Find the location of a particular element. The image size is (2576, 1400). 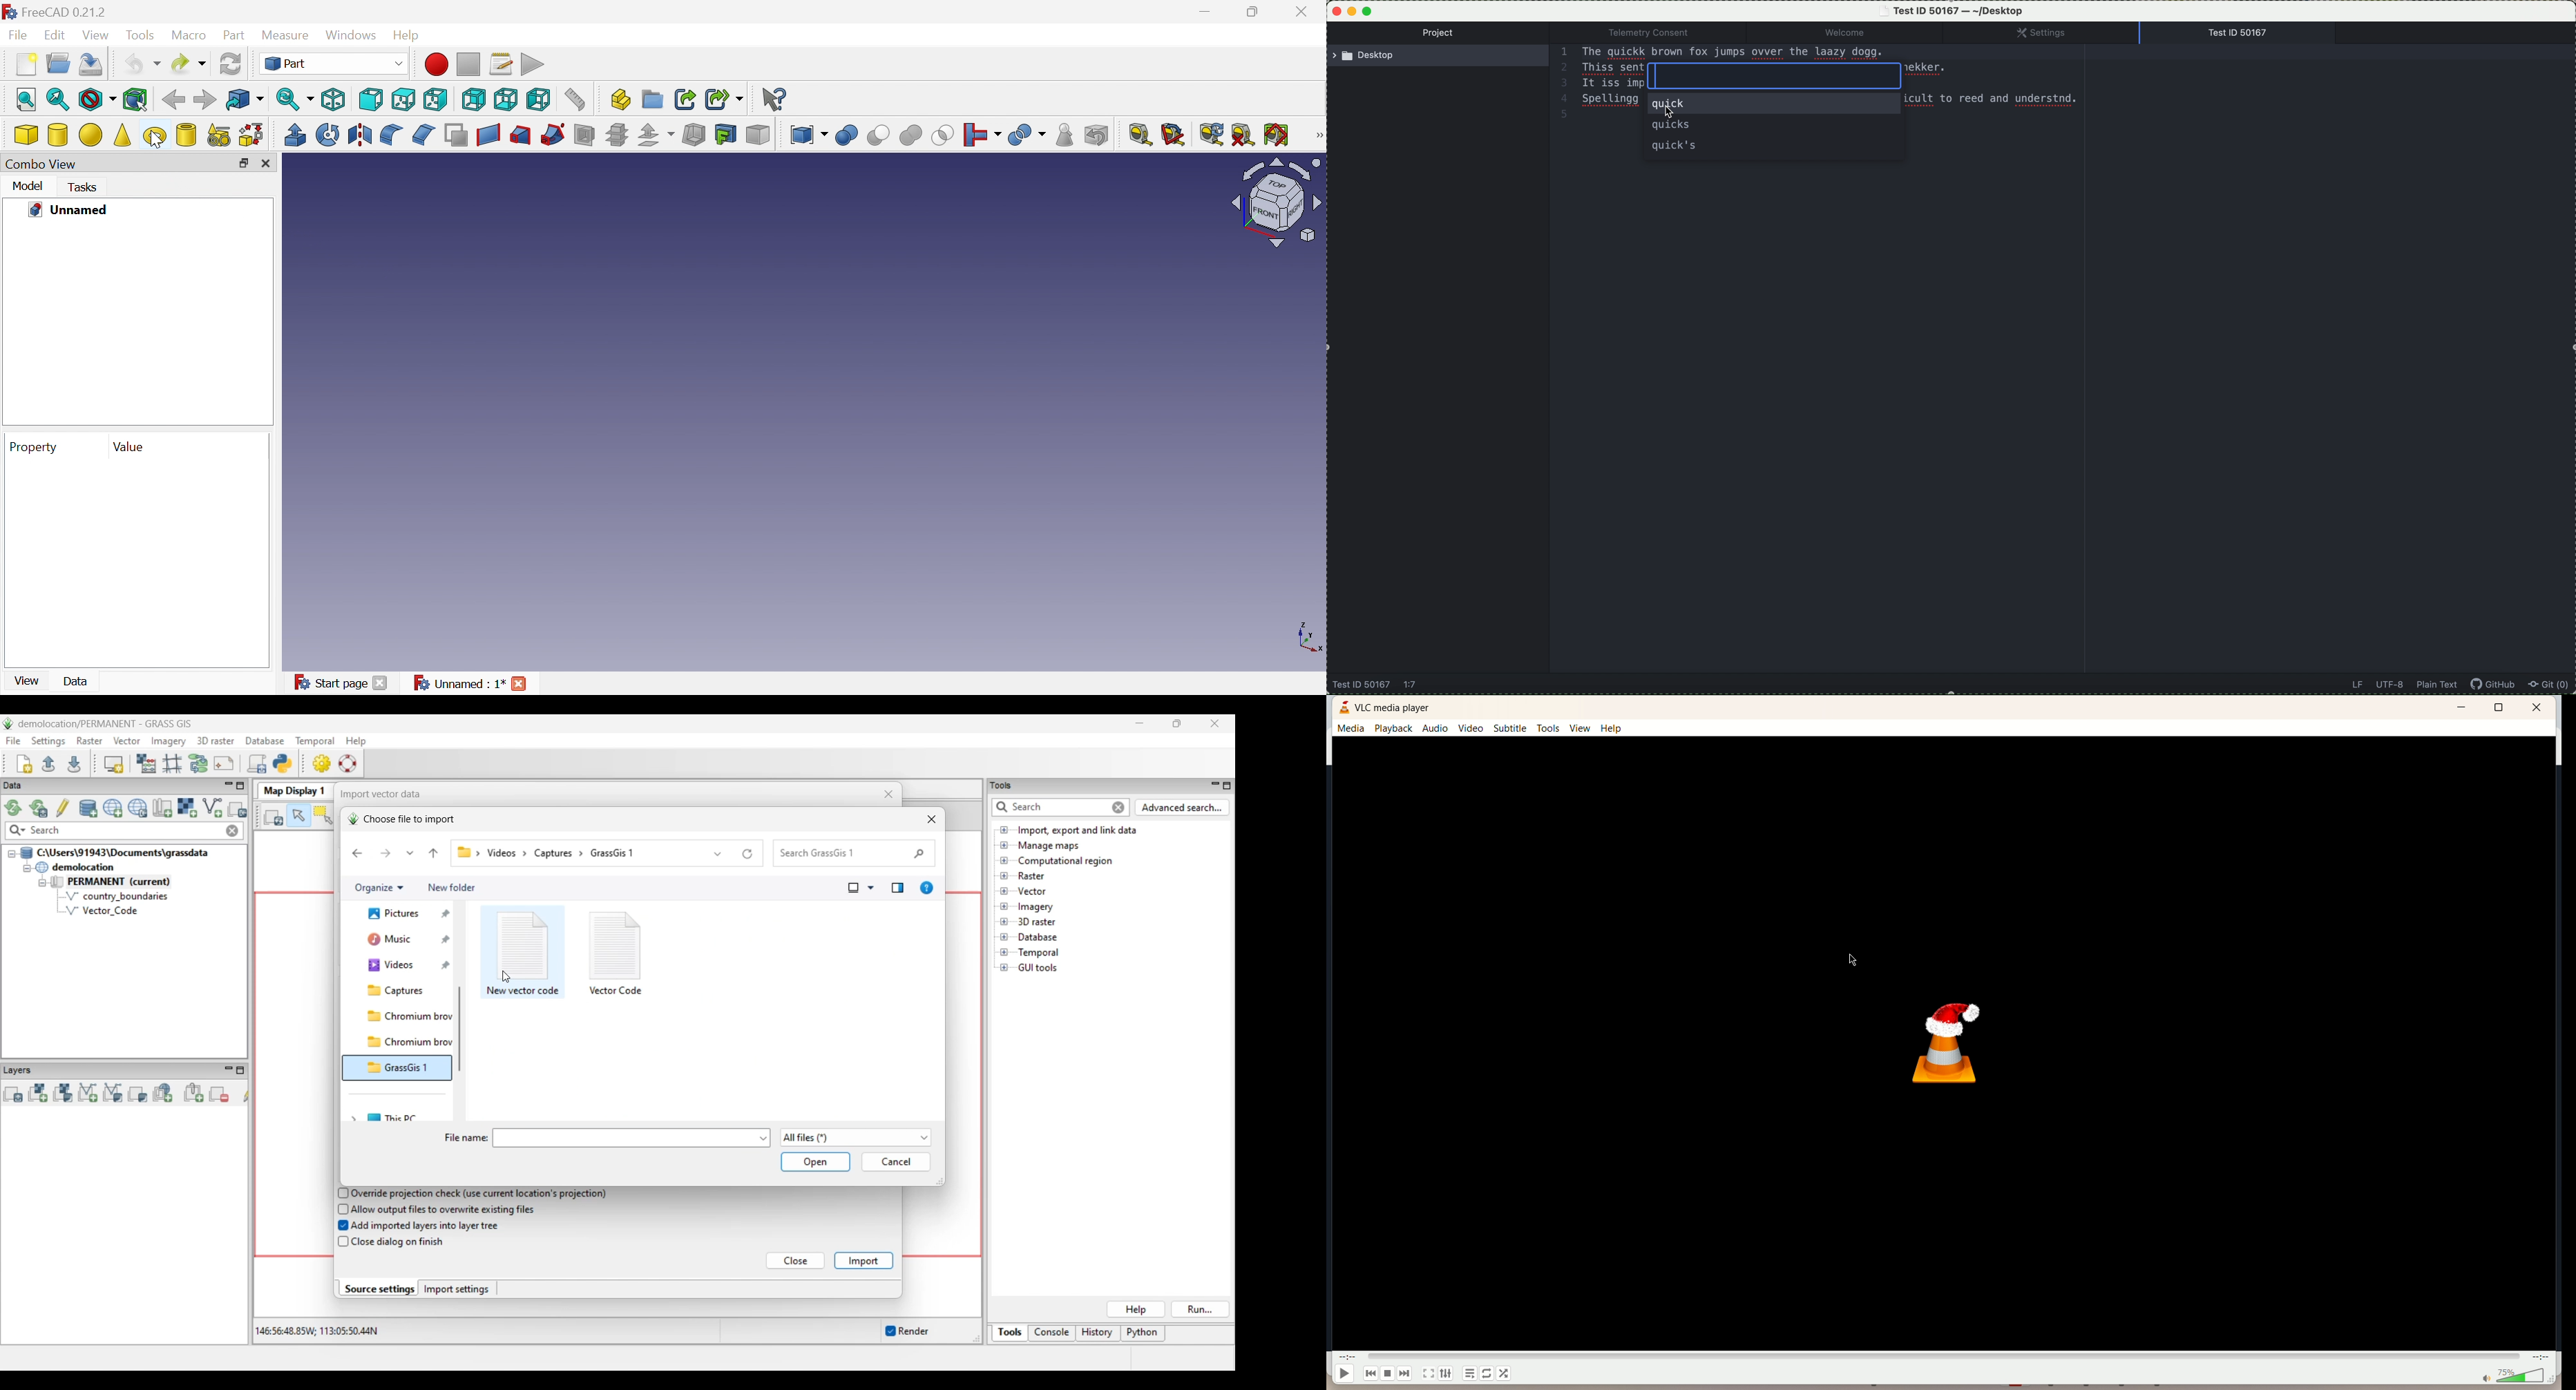

maximize program is located at coordinates (1369, 10).